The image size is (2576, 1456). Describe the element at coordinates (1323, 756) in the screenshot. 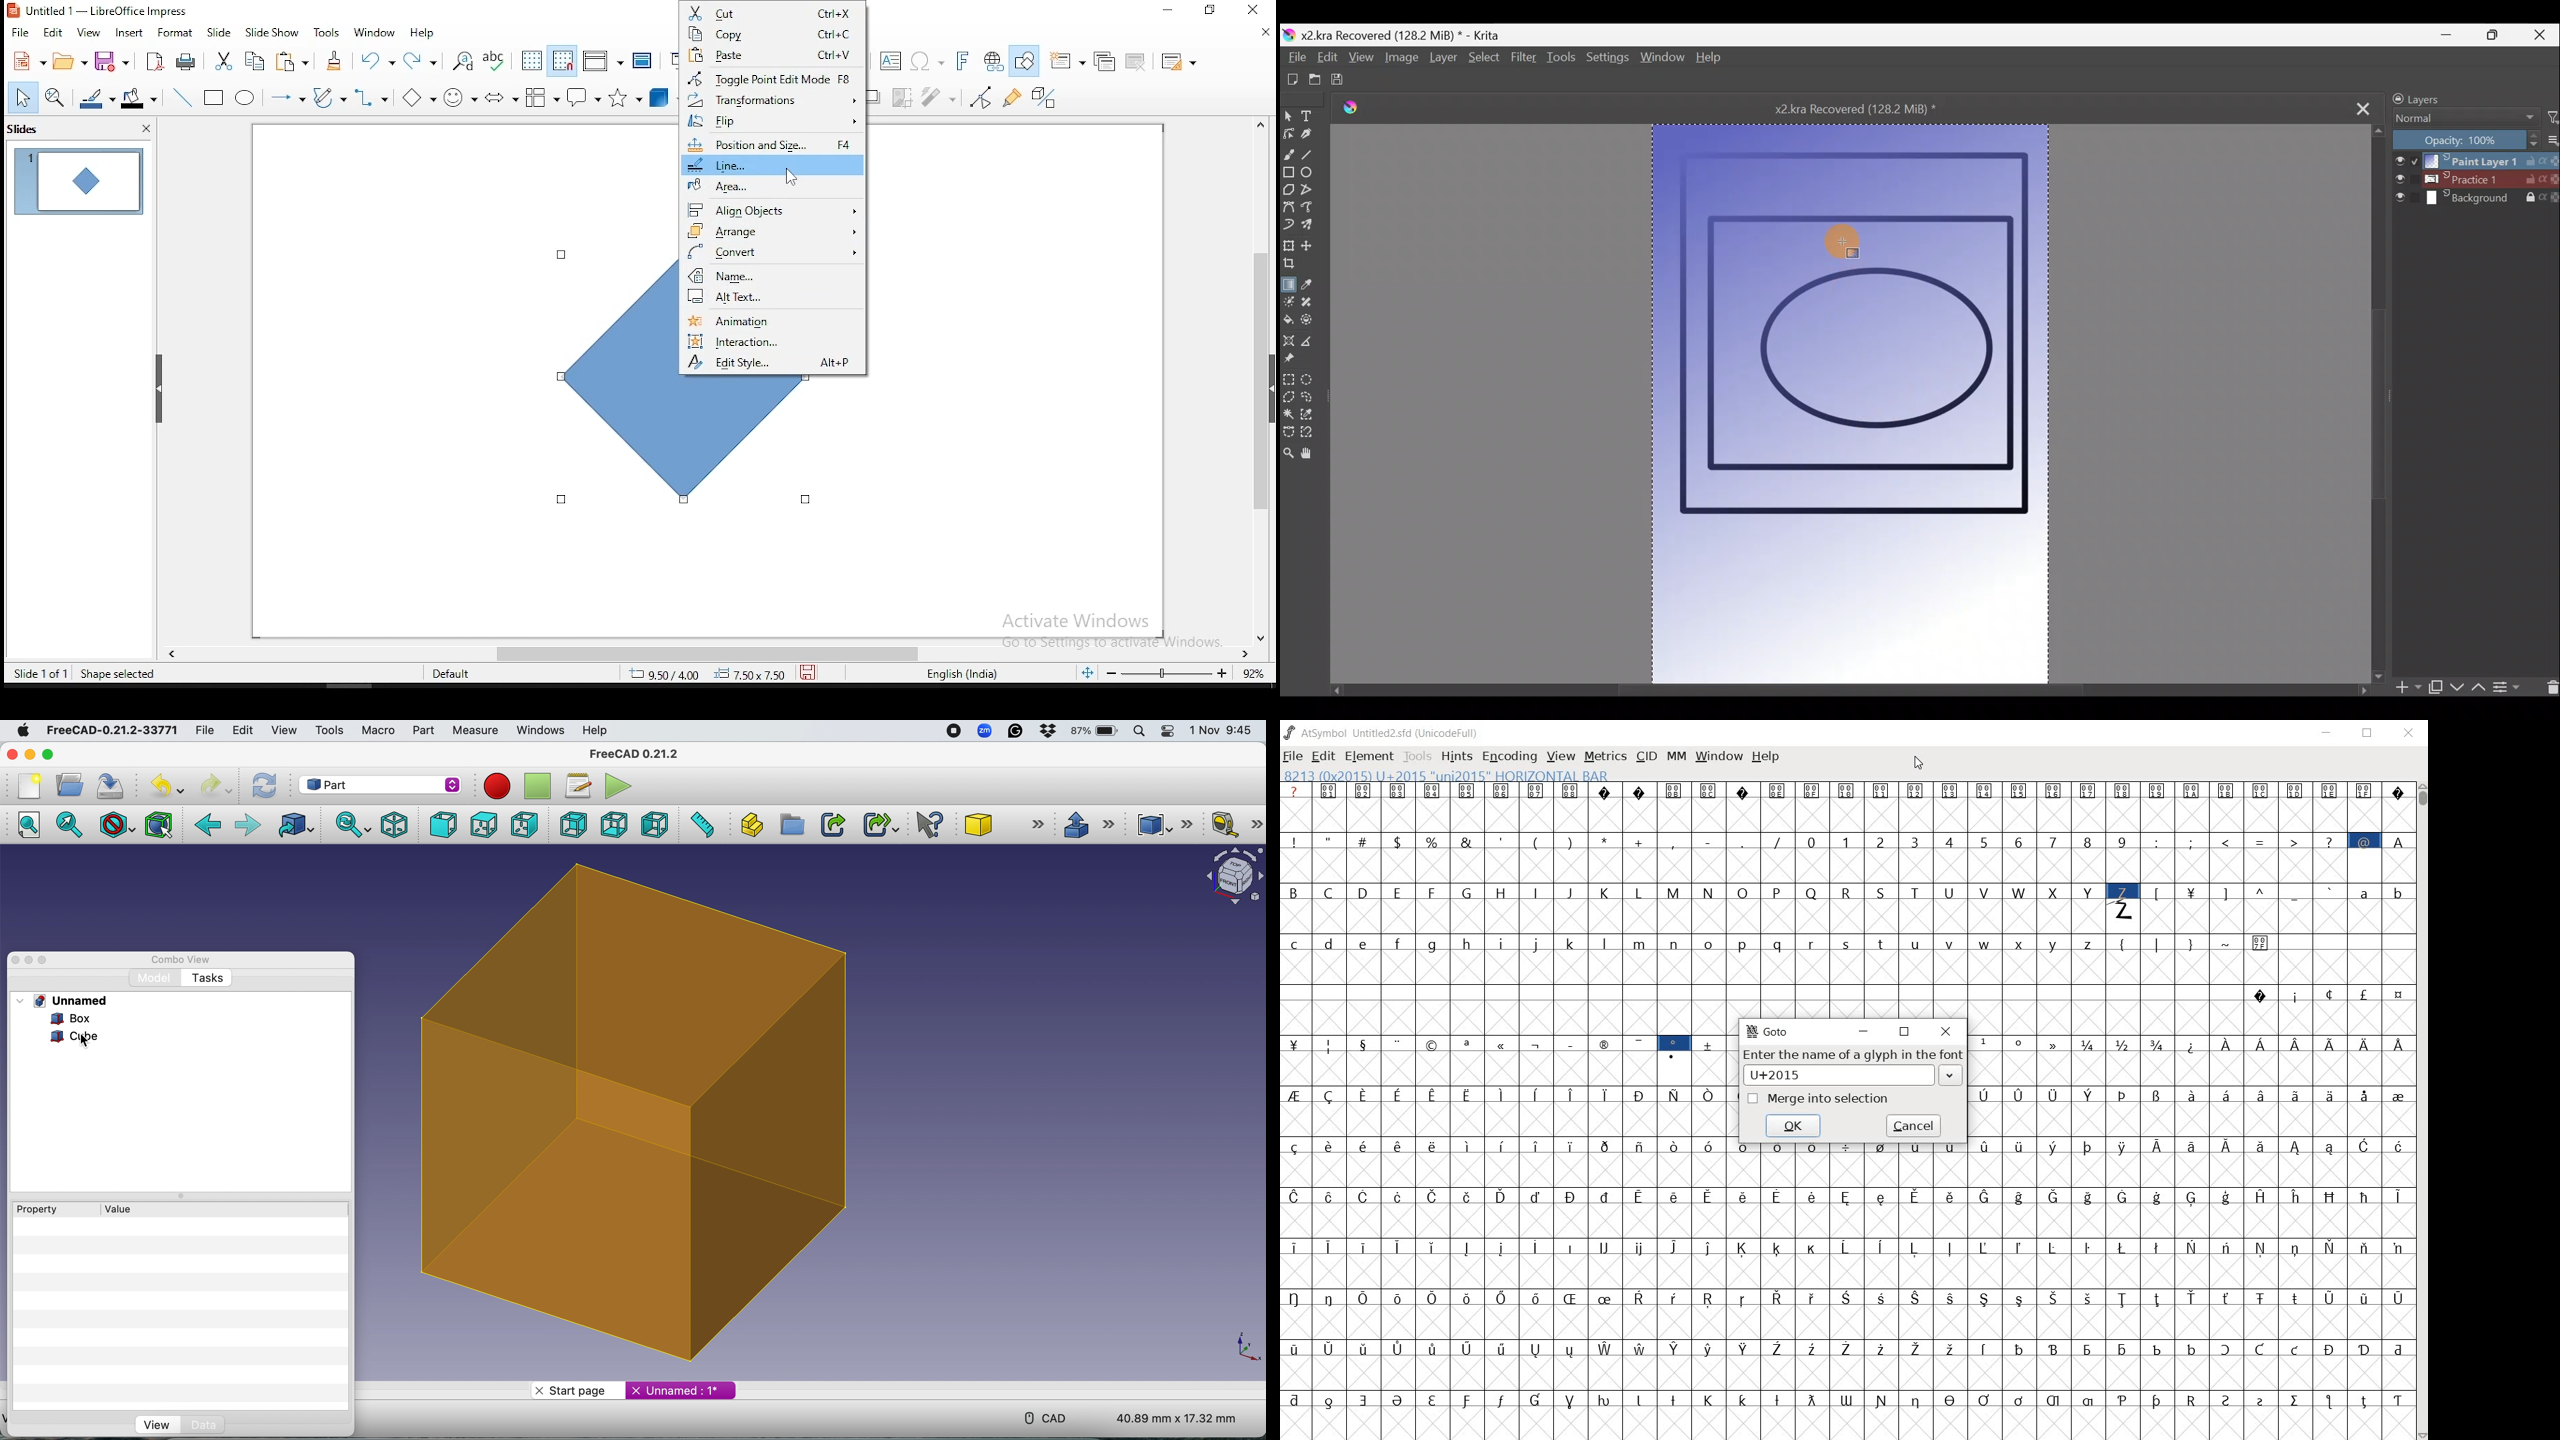

I see `EDIT` at that location.